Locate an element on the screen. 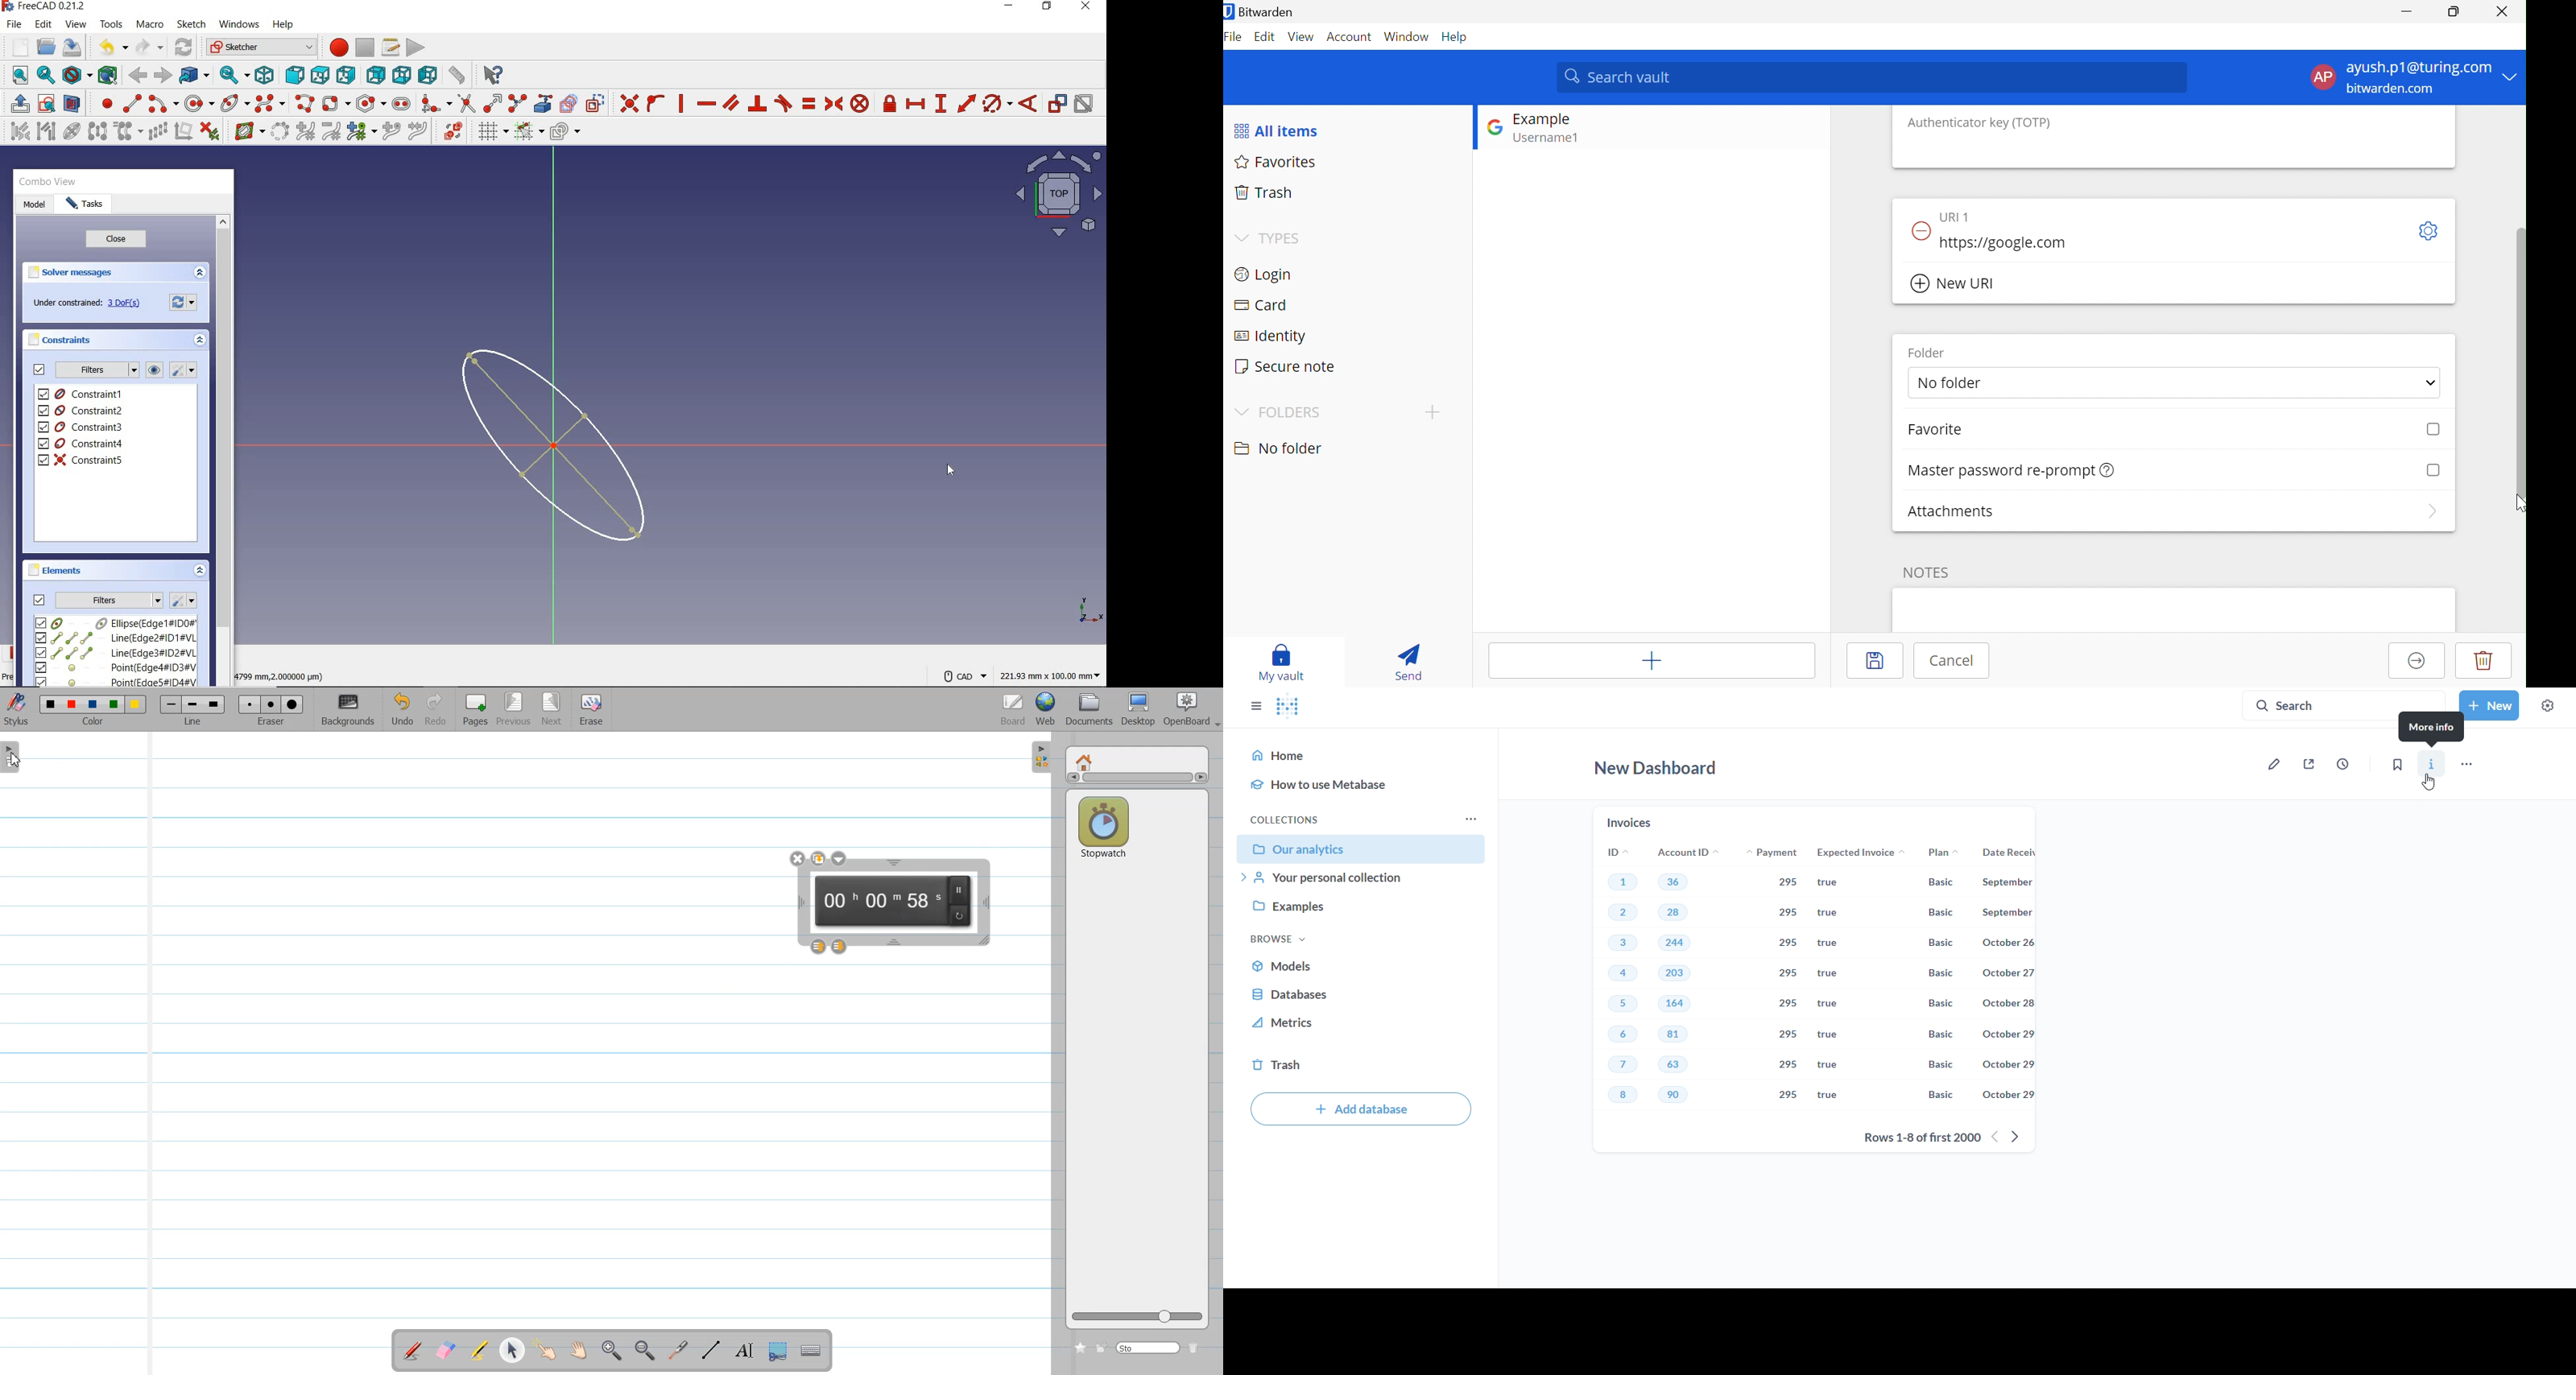 The width and height of the screenshot is (2576, 1400). increase B-Spline Degree is located at coordinates (304, 132).